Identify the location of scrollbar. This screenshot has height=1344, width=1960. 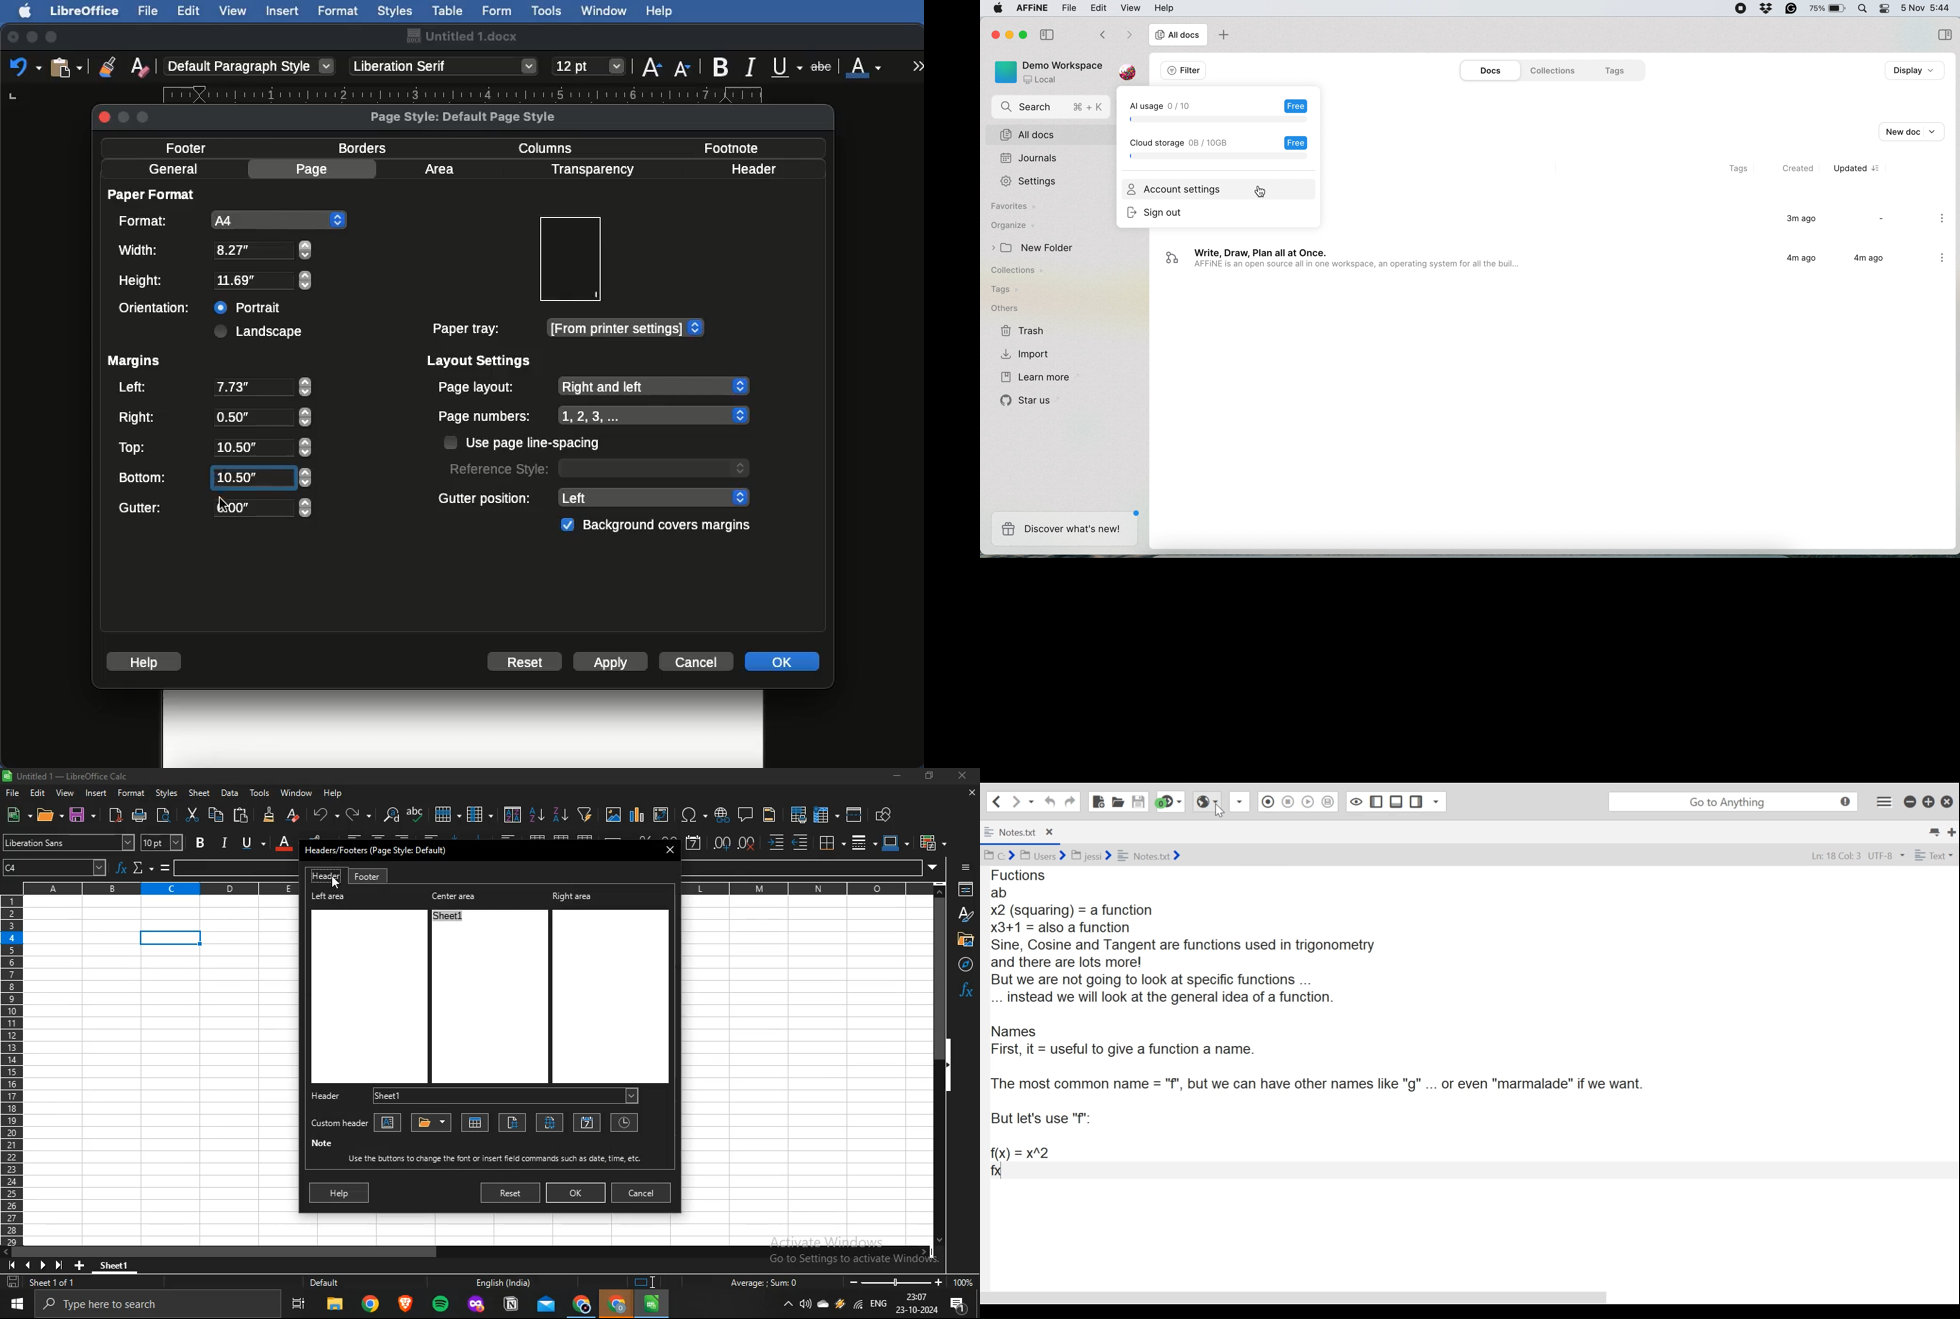
(940, 1071).